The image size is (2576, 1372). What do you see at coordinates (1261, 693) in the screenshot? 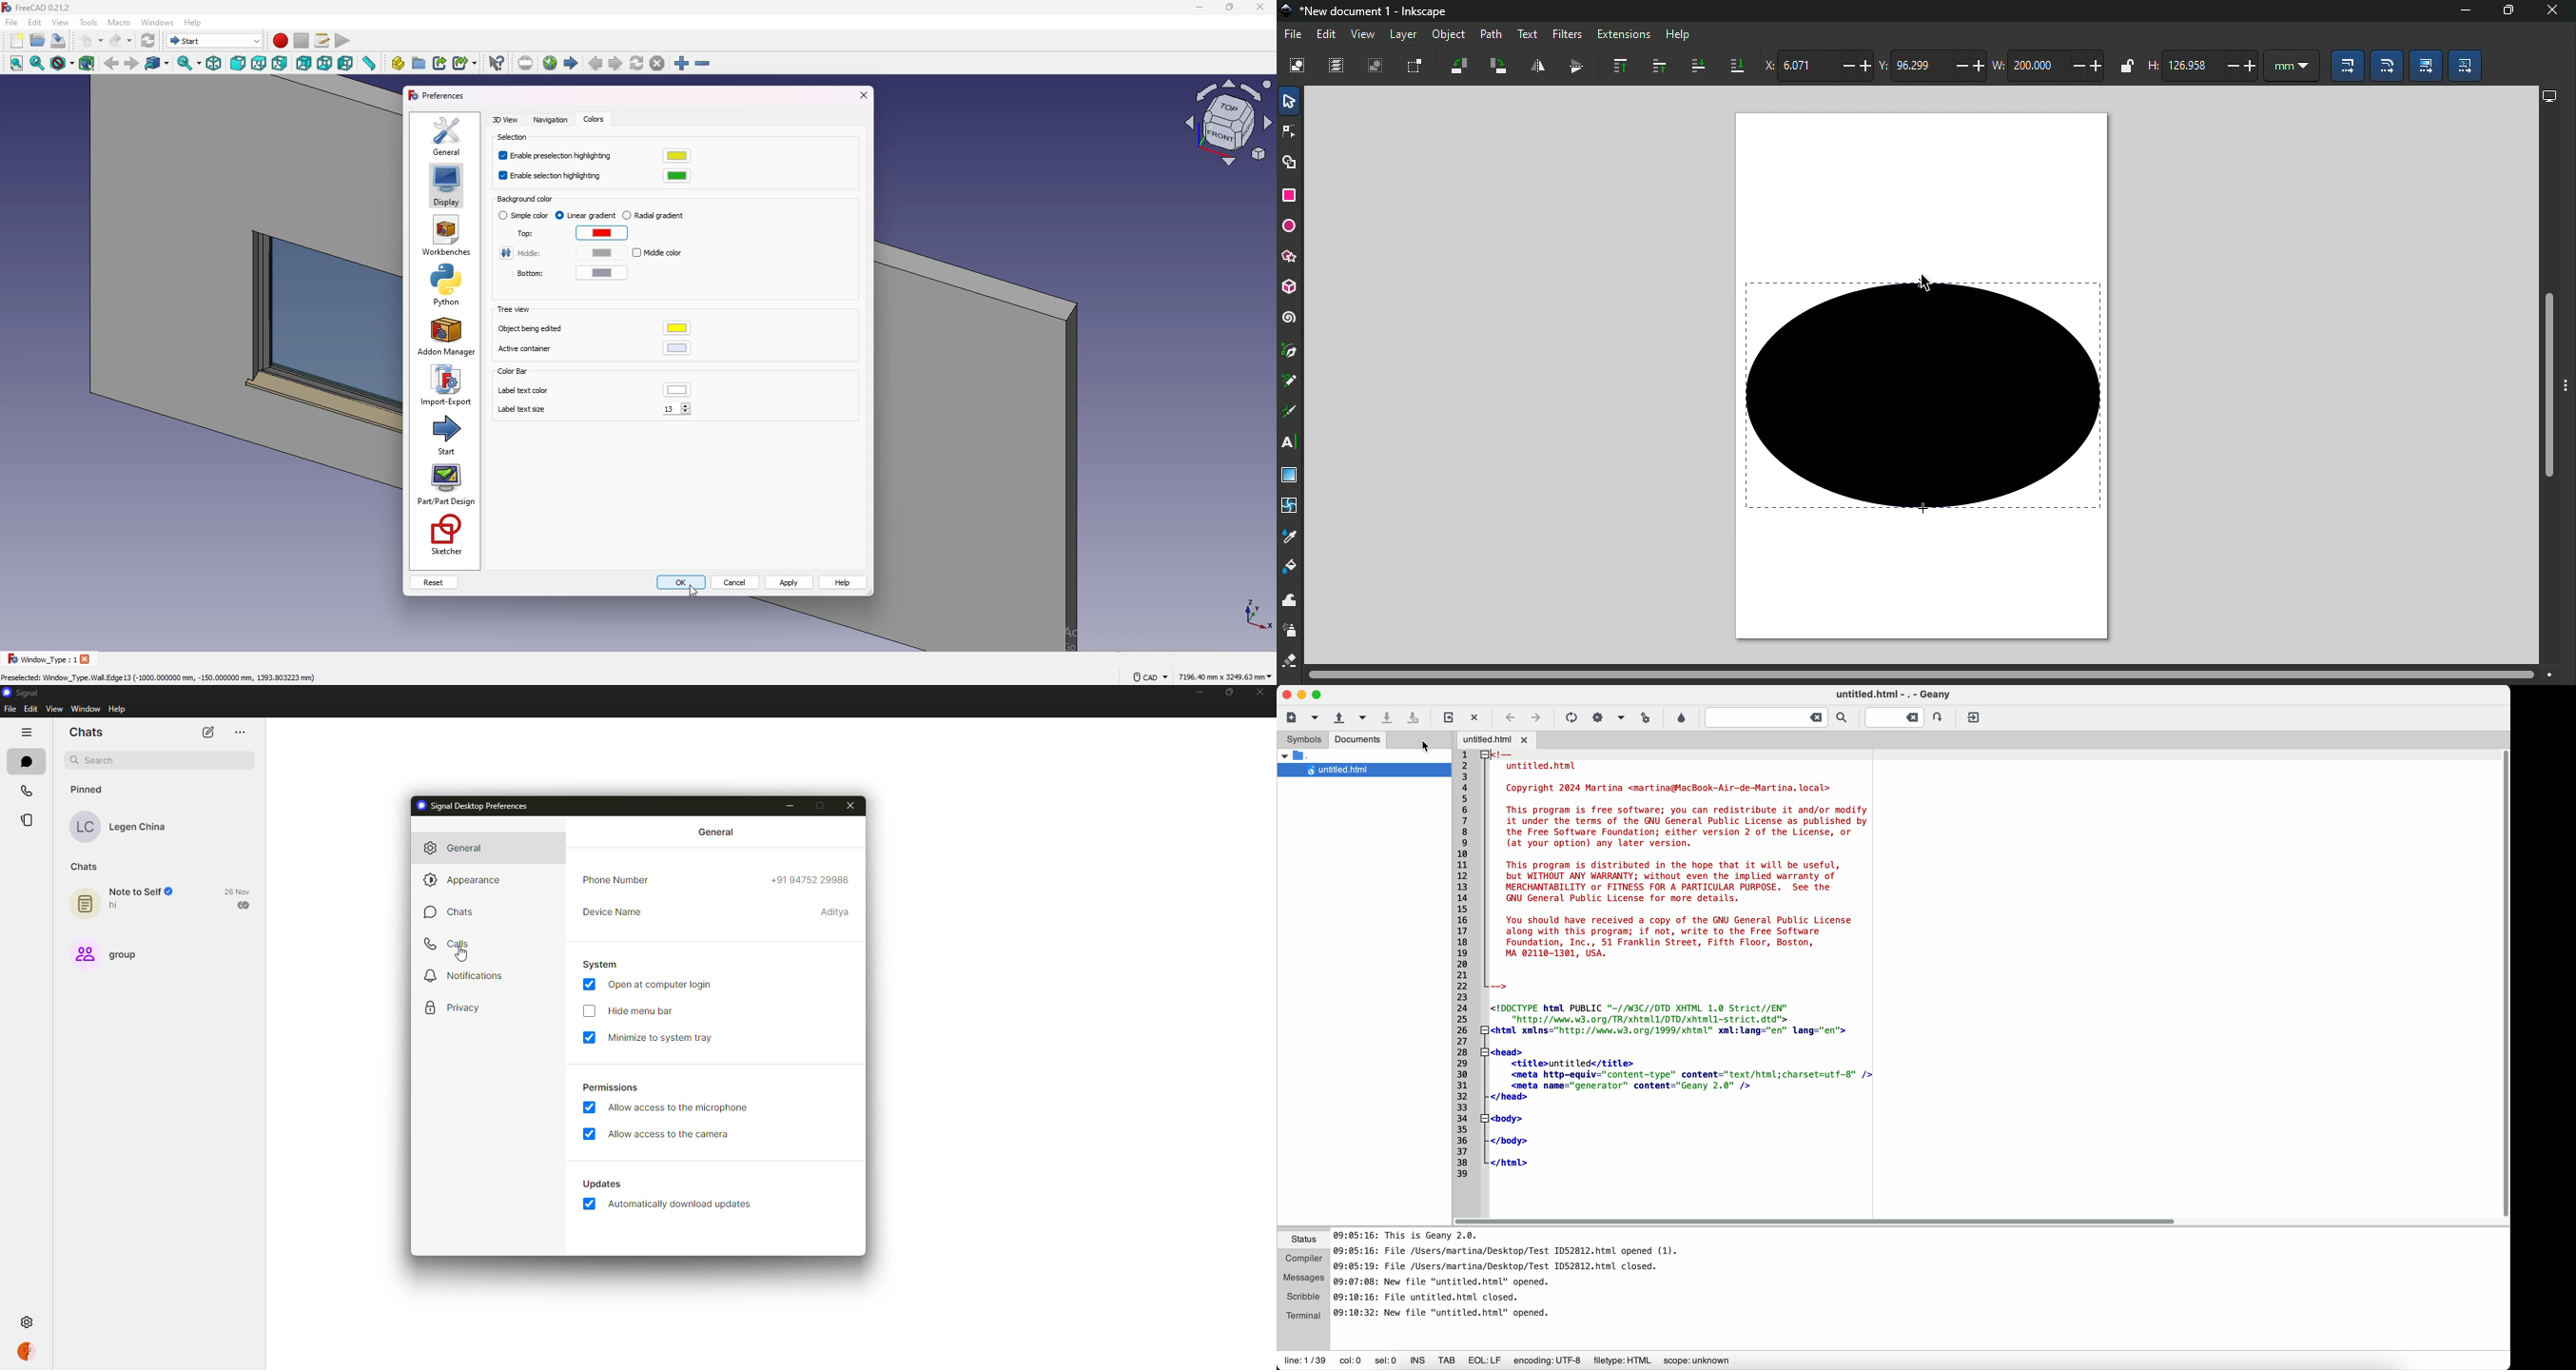
I see `close` at bounding box center [1261, 693].